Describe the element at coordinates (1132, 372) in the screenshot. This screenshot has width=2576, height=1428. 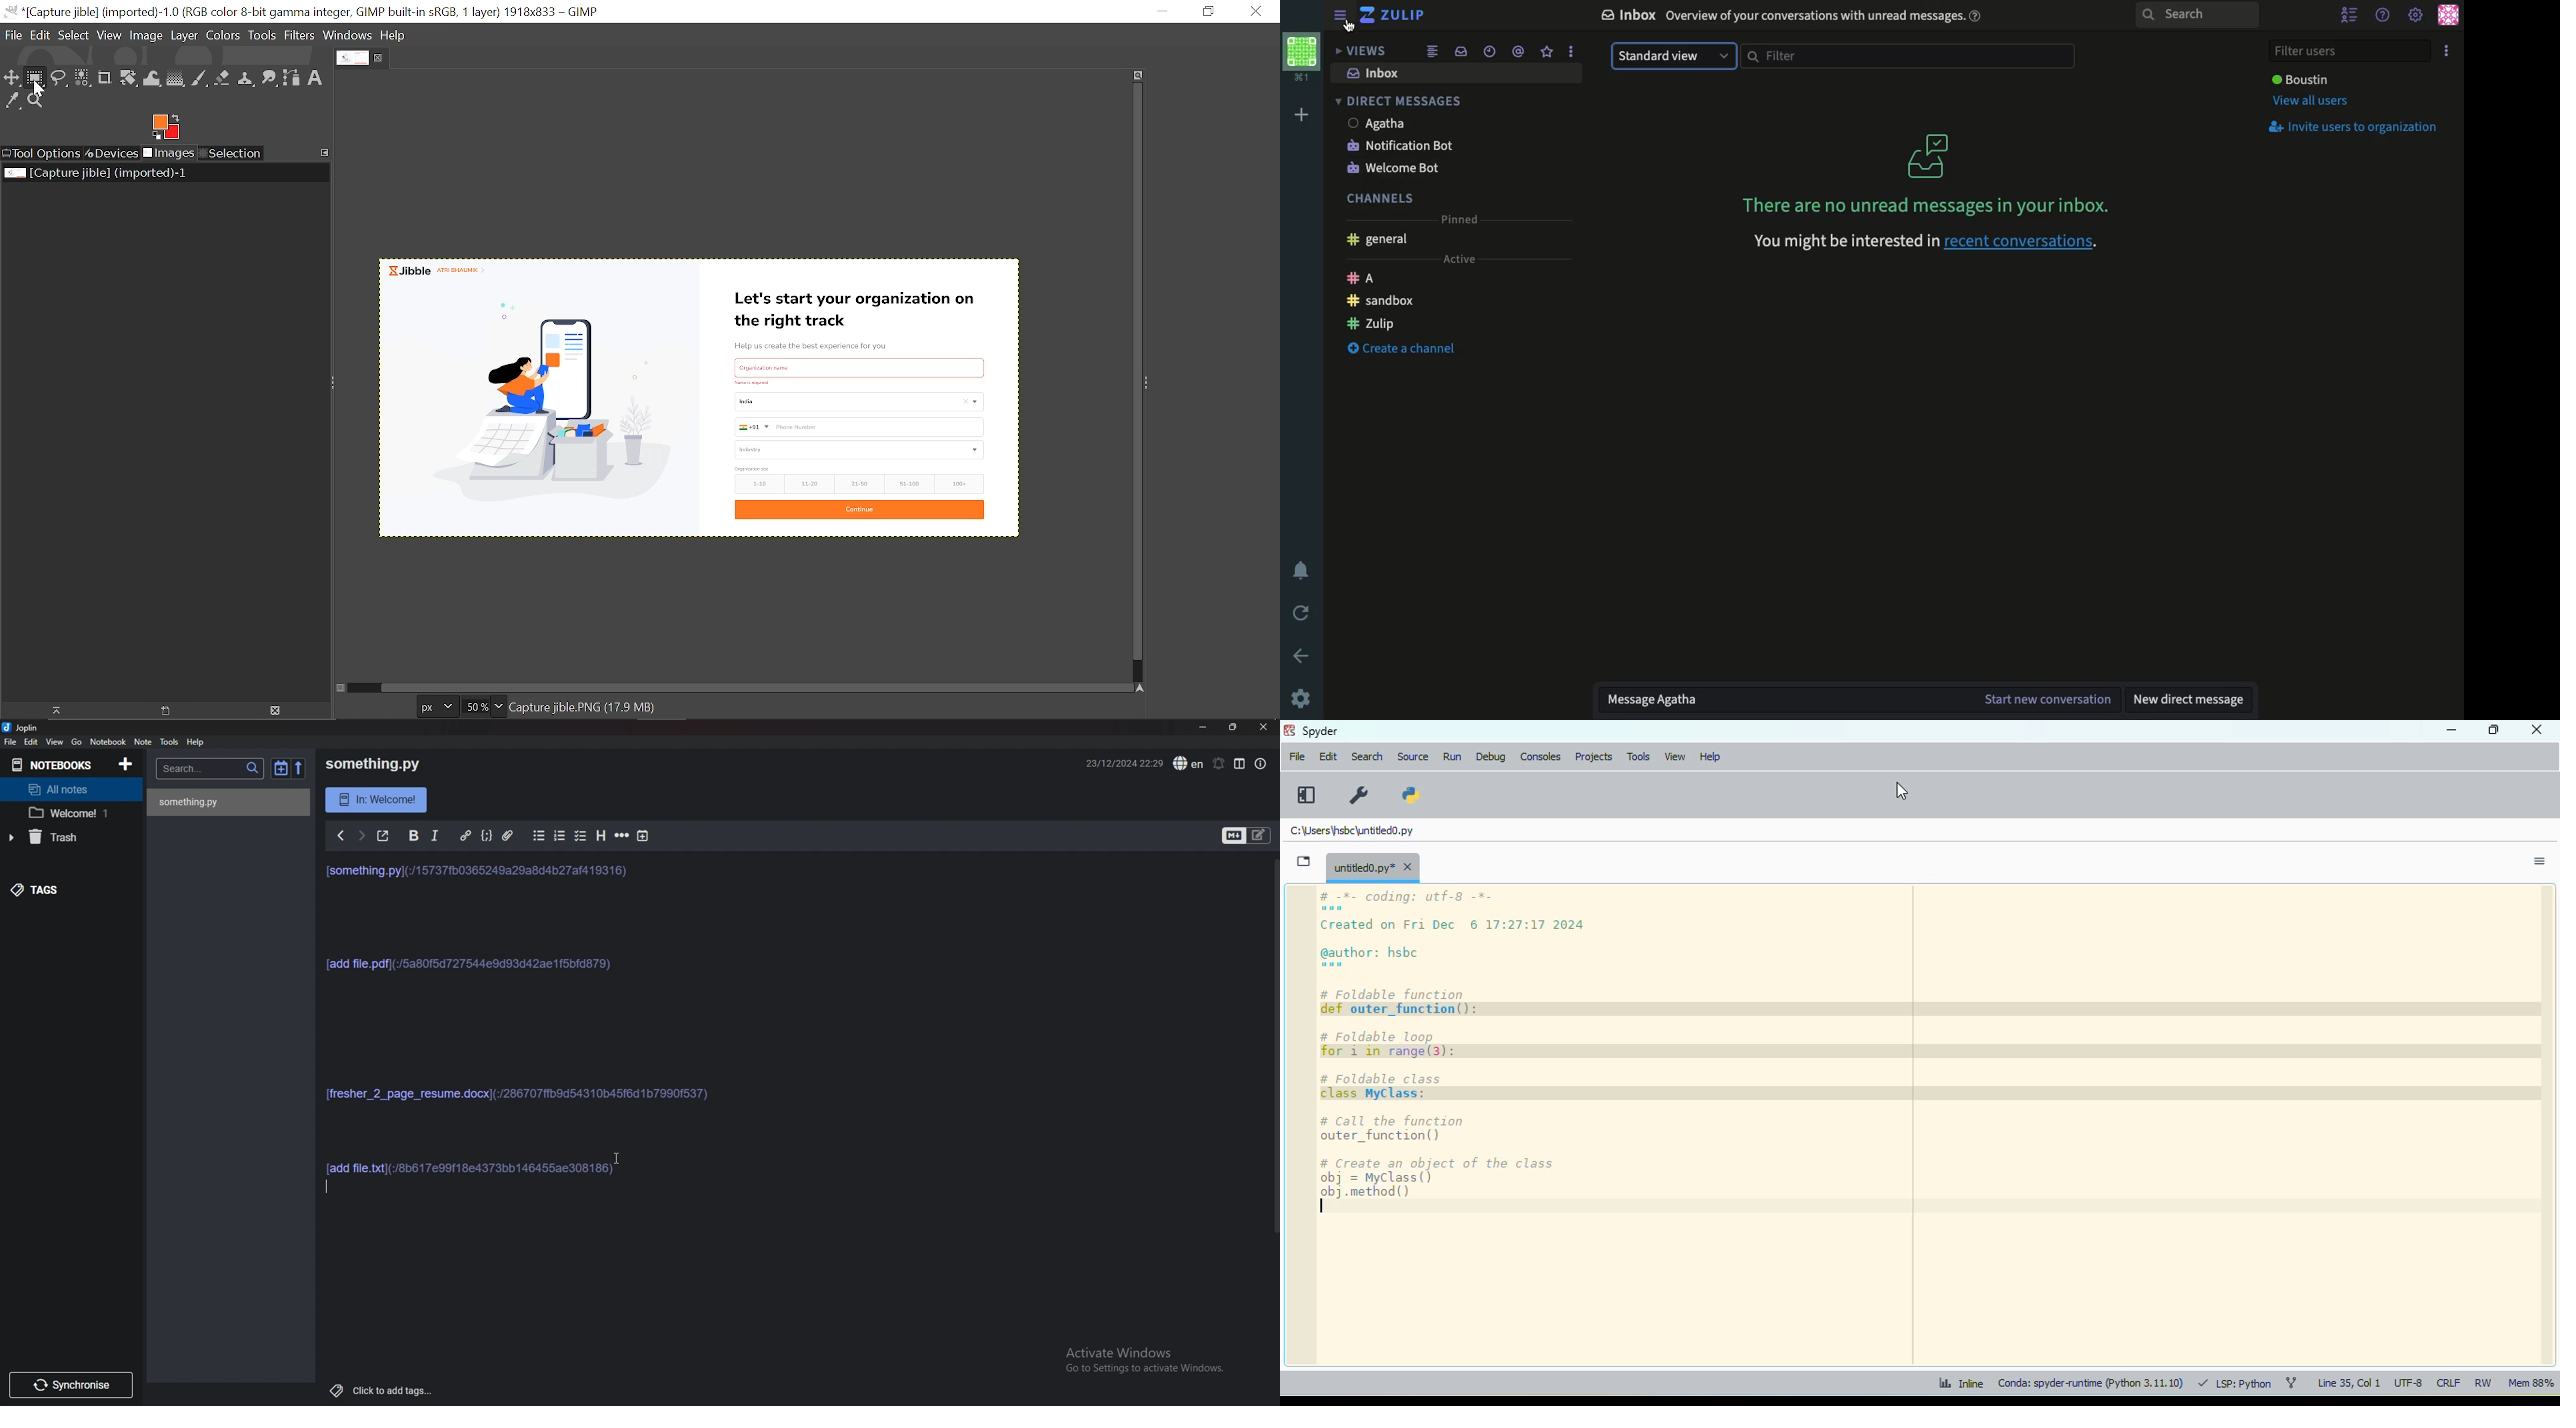
I see `Vertical scrollbar` at that location.